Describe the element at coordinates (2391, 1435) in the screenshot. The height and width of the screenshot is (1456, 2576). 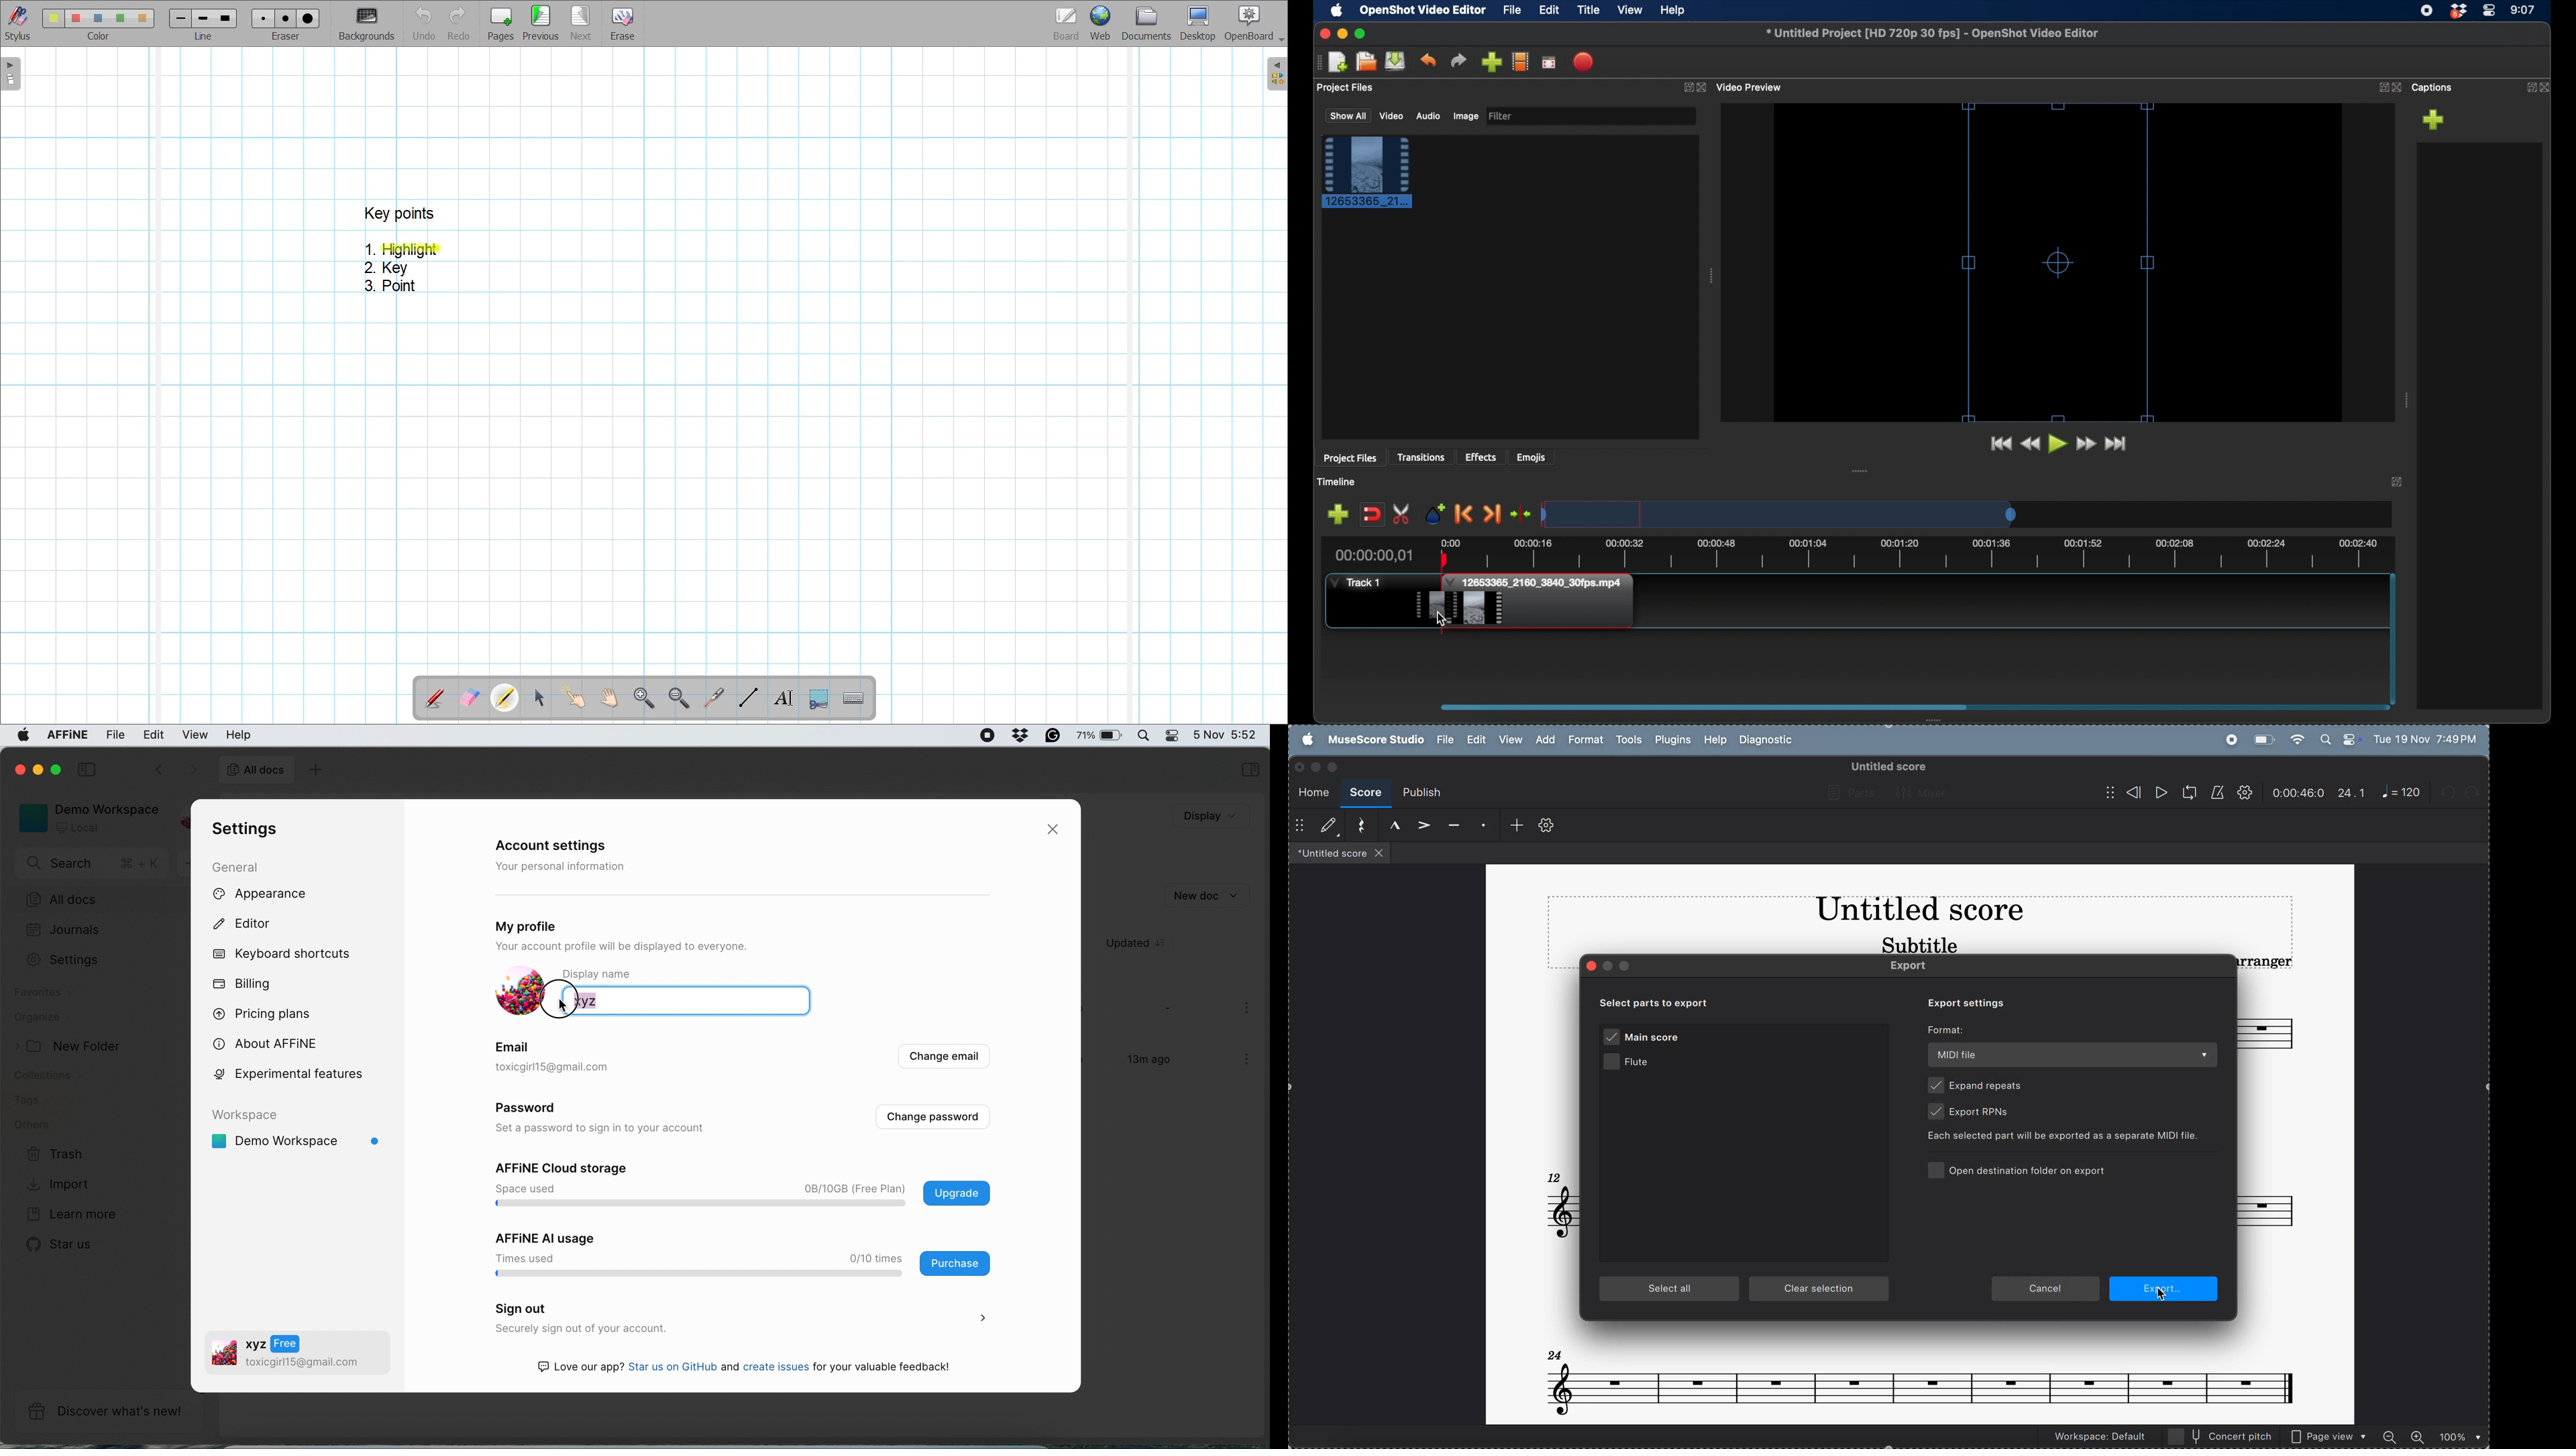
I see `zoom out` at that location.